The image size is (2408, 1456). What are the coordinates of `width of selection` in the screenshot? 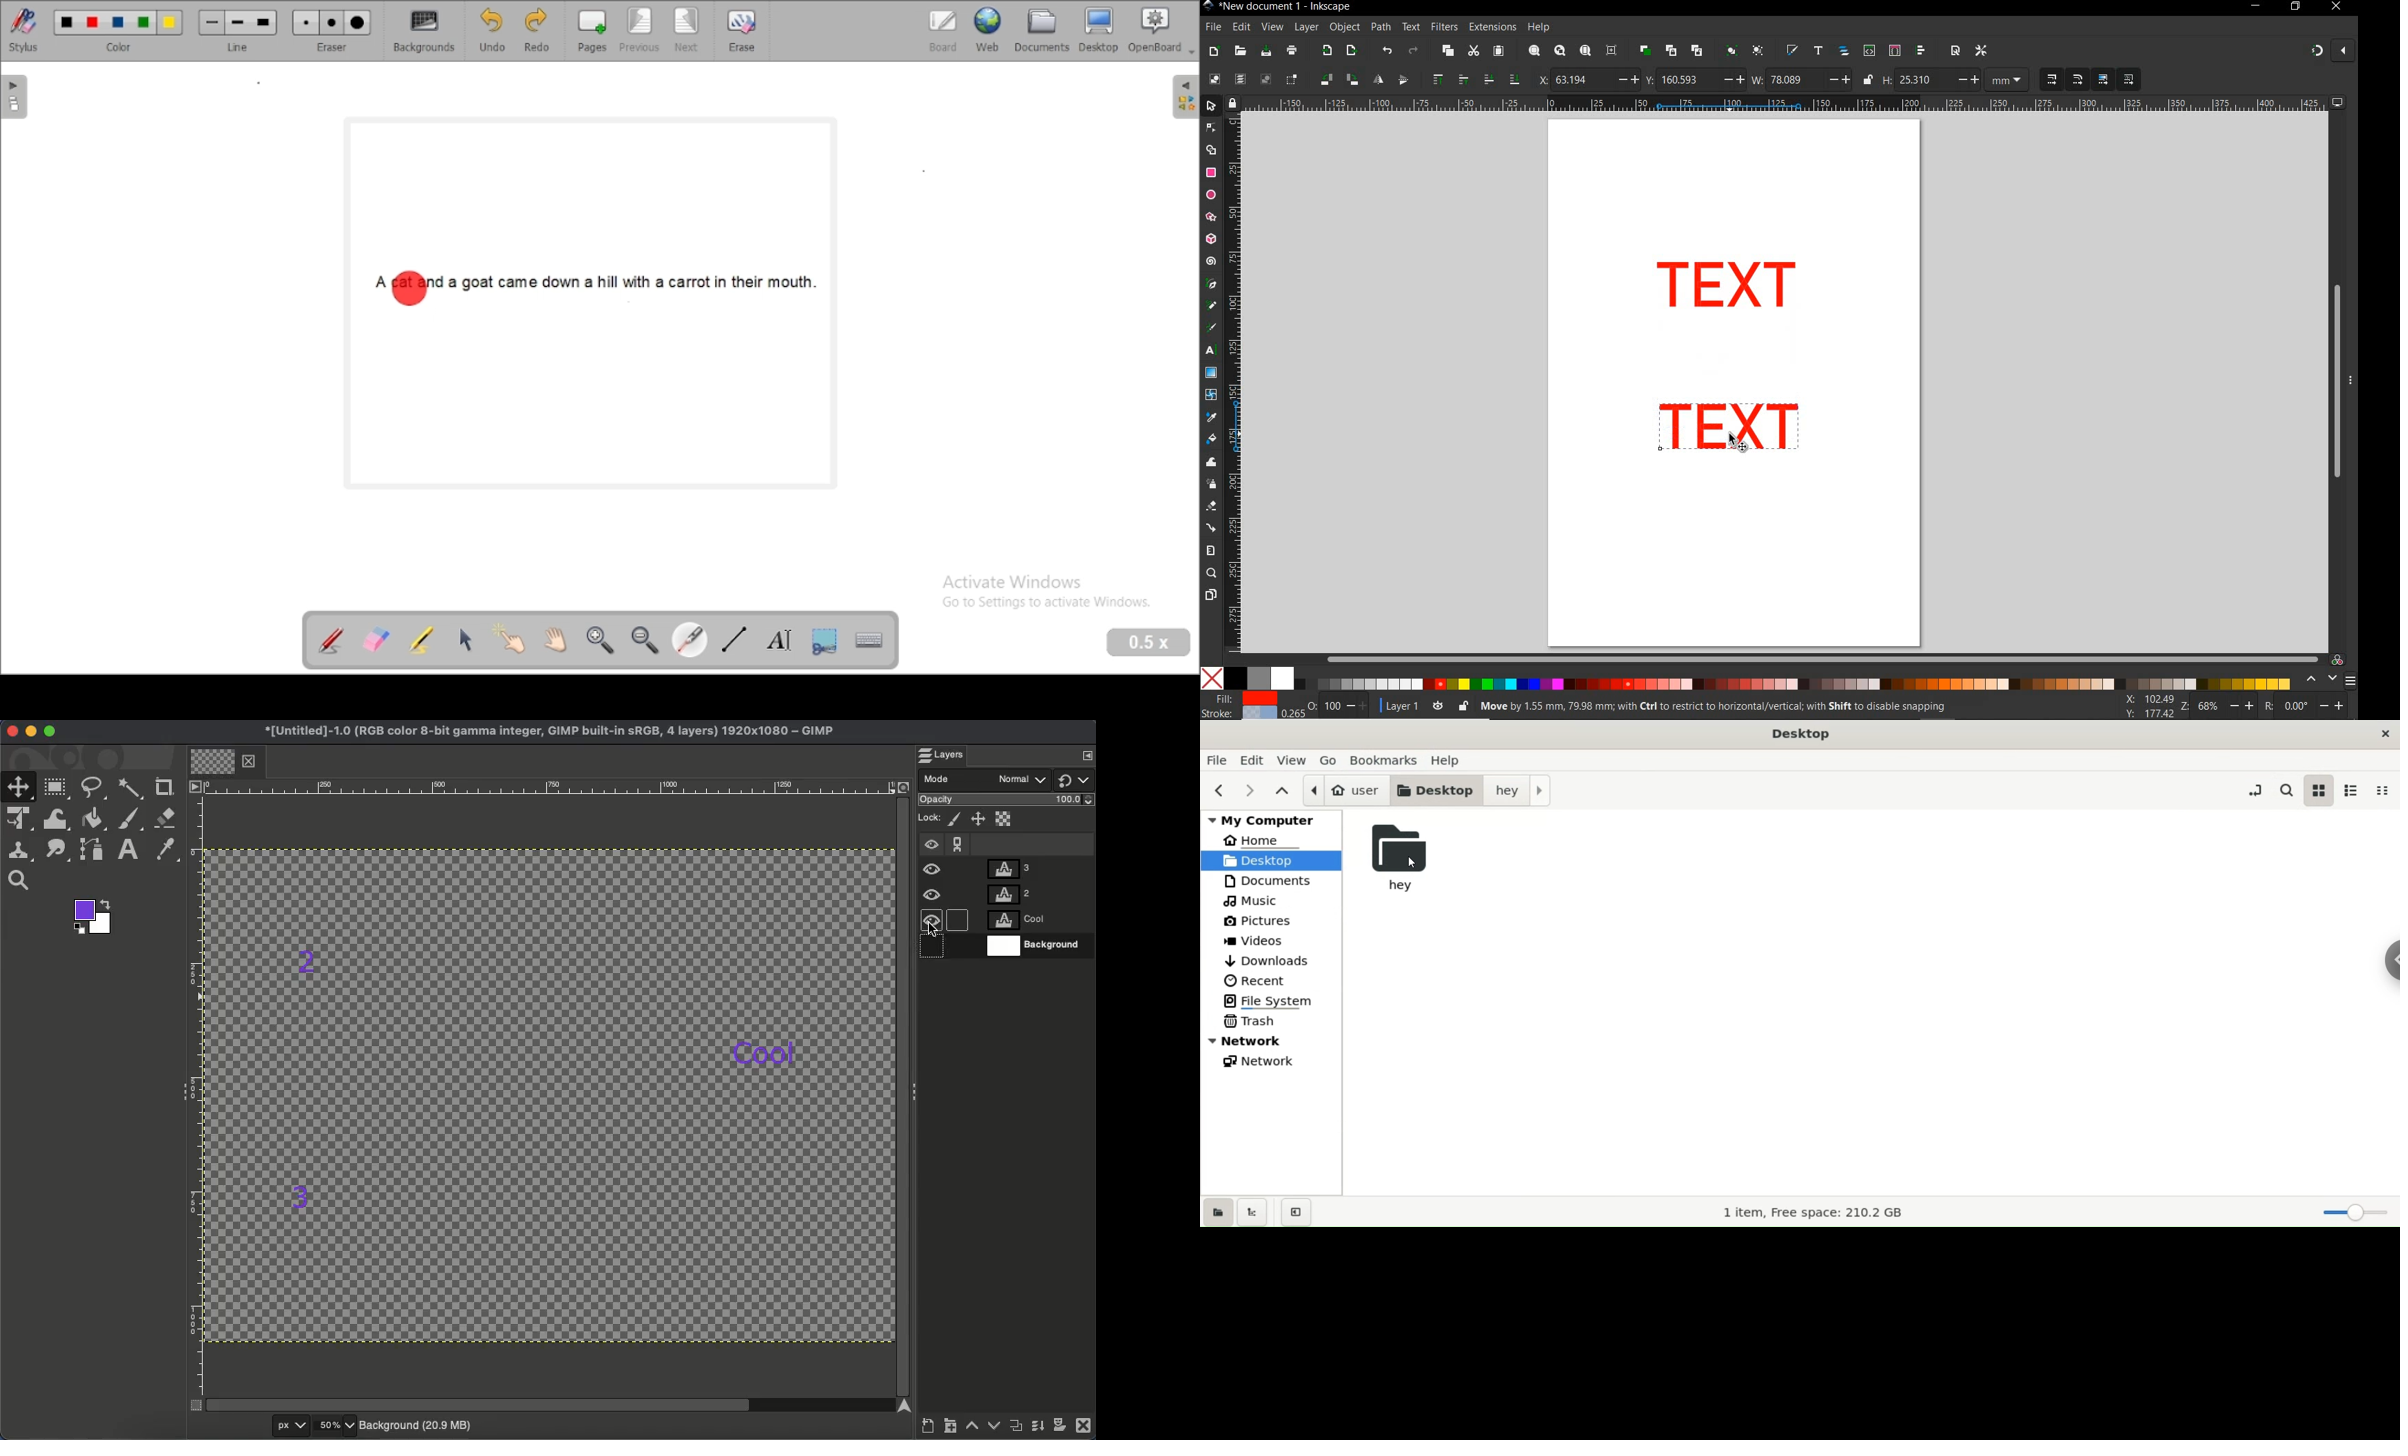 It's located at (1801, 79).